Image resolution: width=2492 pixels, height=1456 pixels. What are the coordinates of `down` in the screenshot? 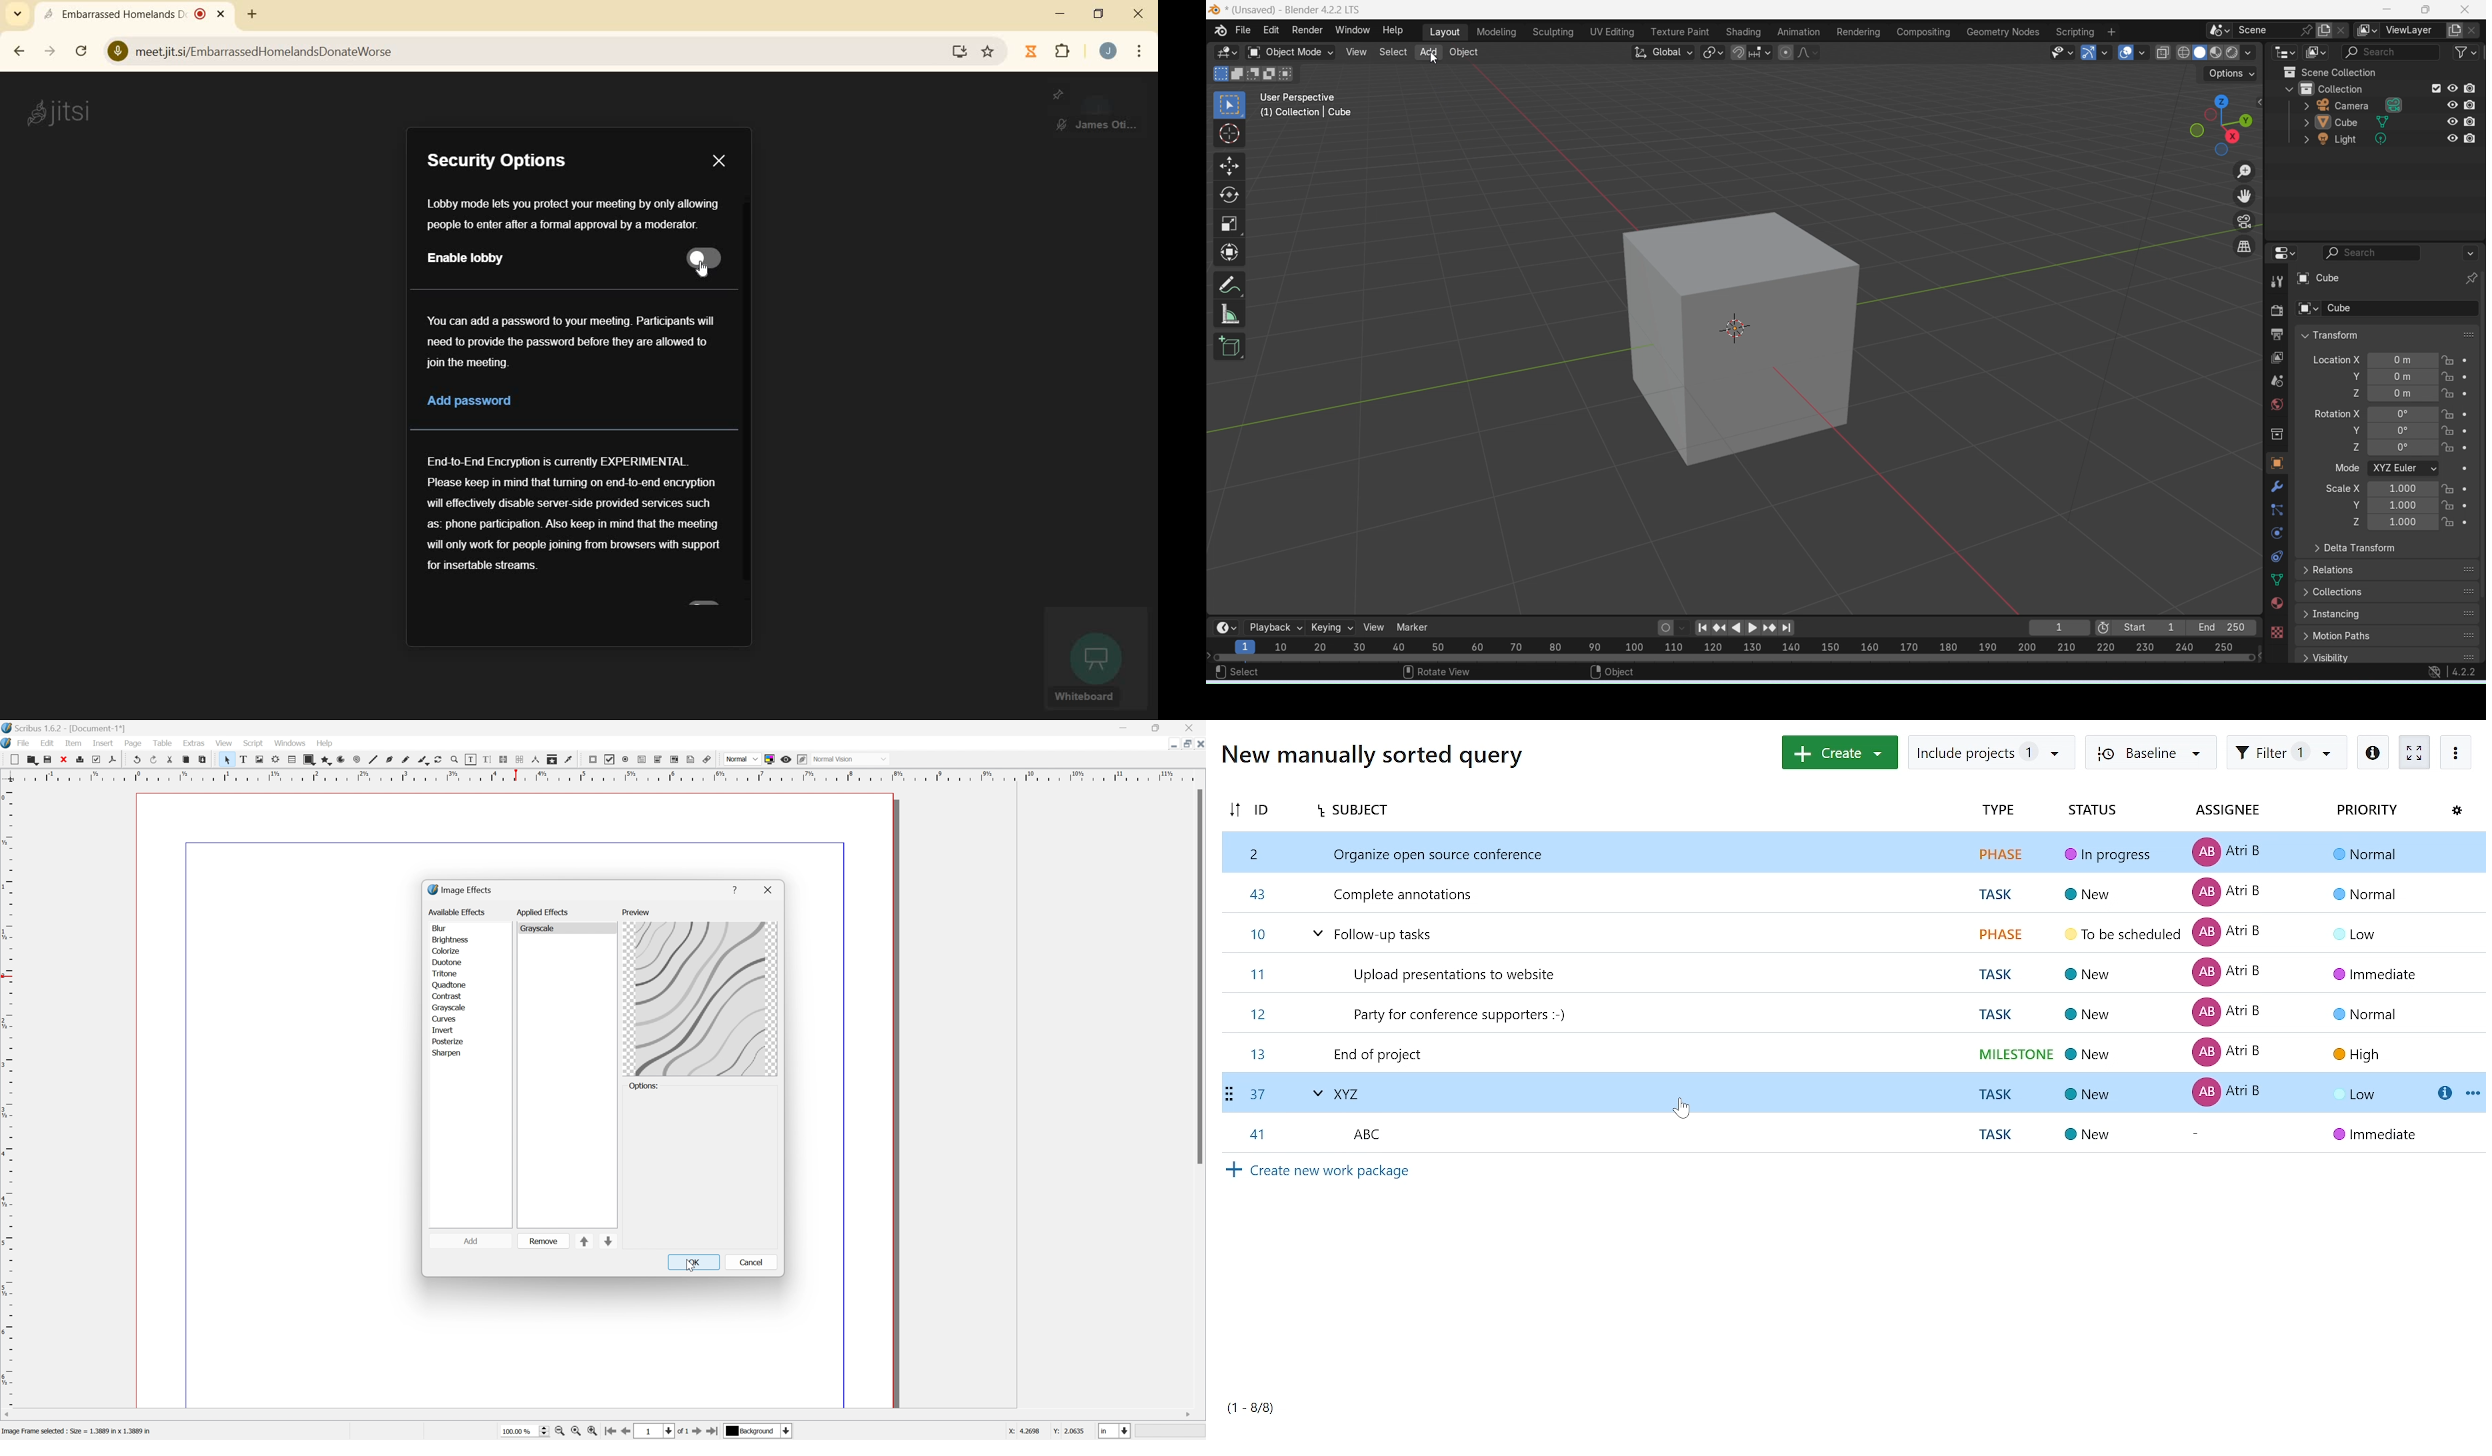 It's located at (608, 1243).